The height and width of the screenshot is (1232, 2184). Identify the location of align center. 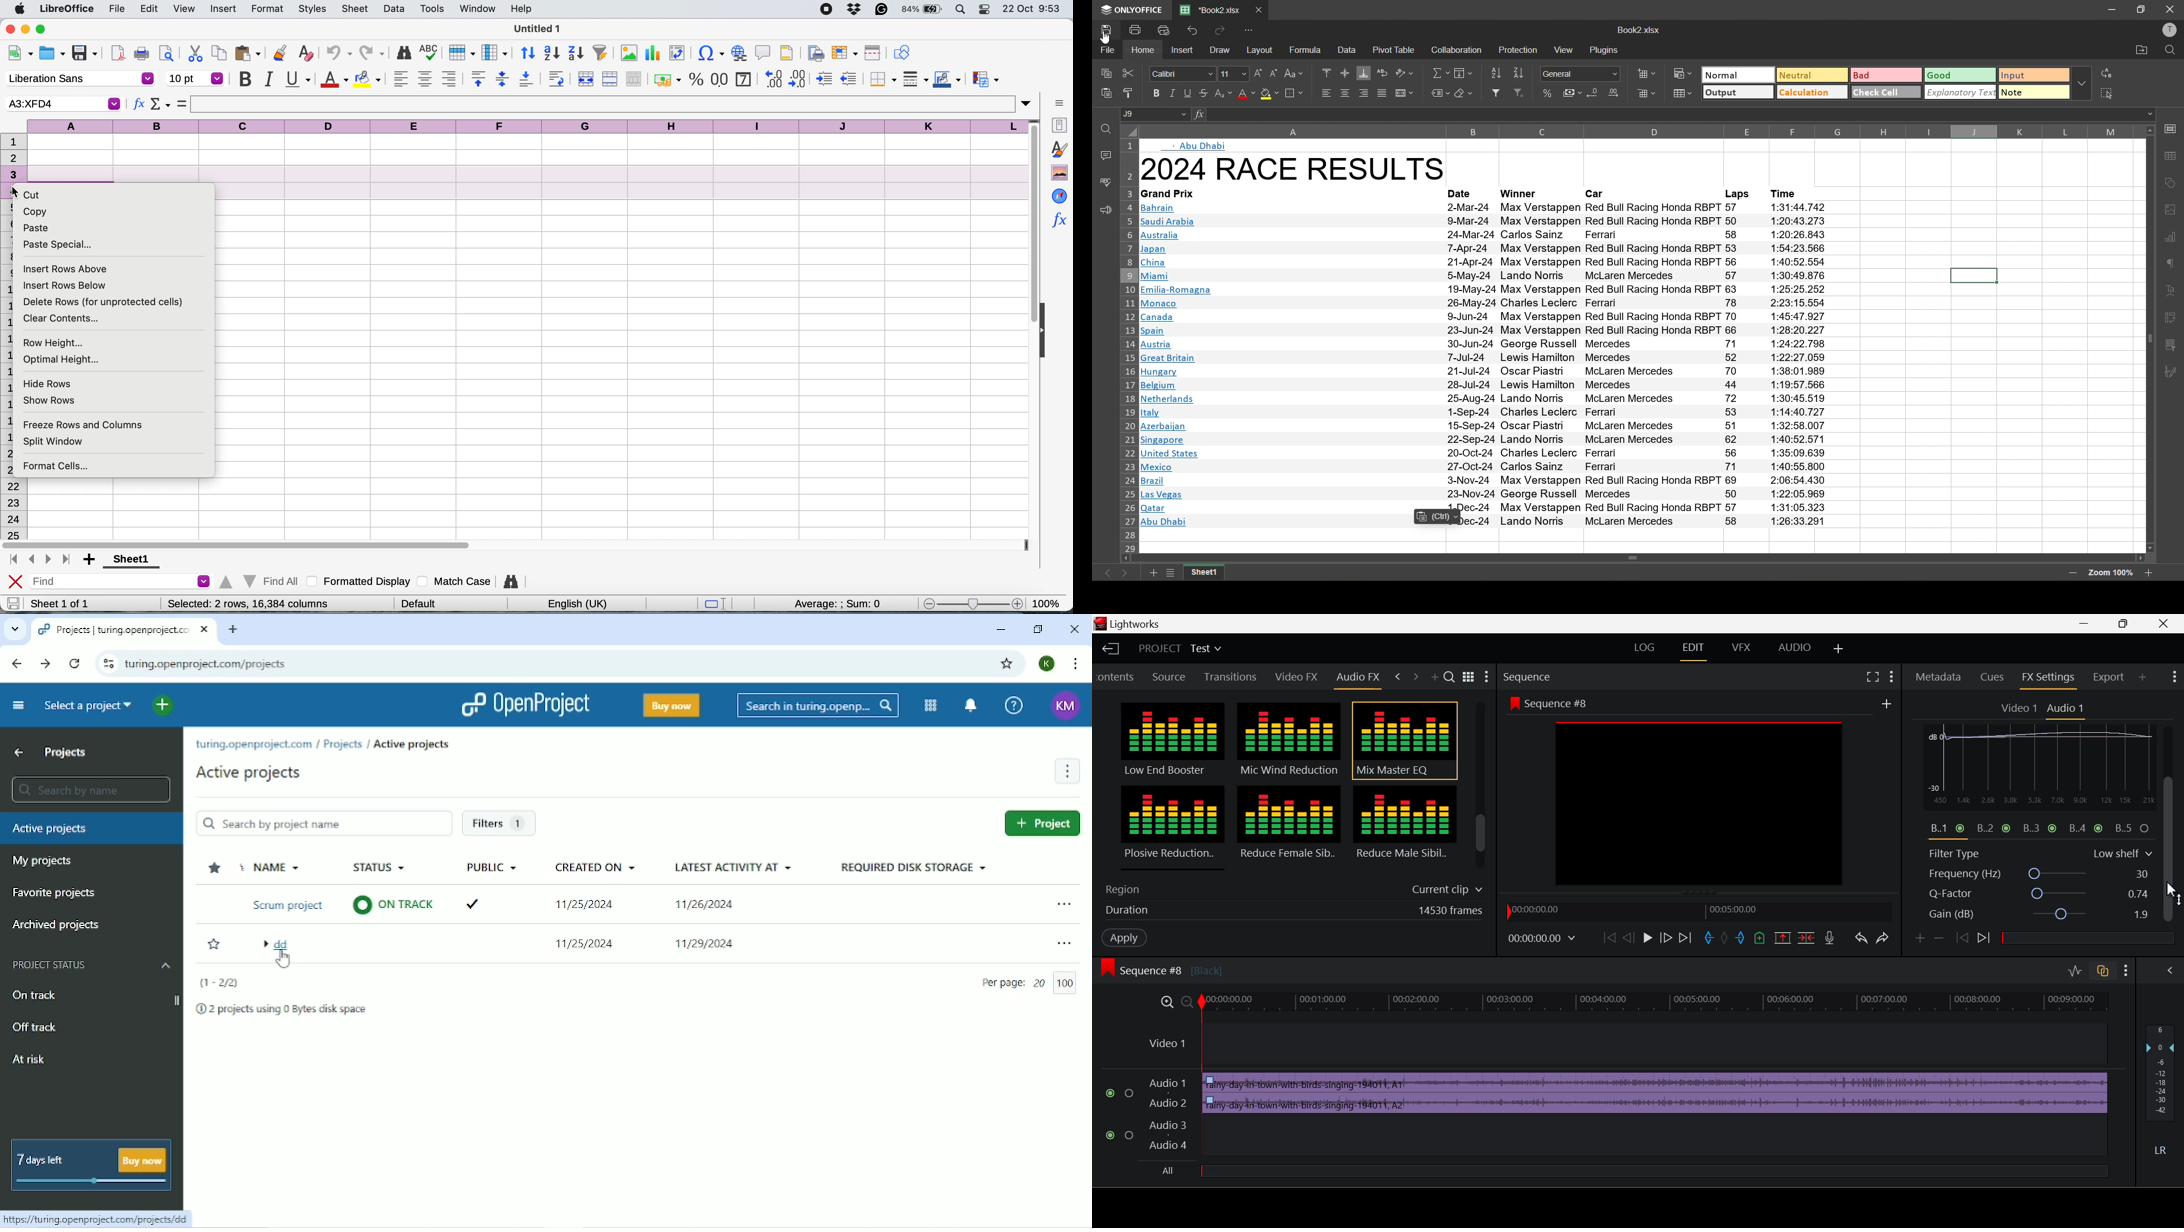
(425, 79).